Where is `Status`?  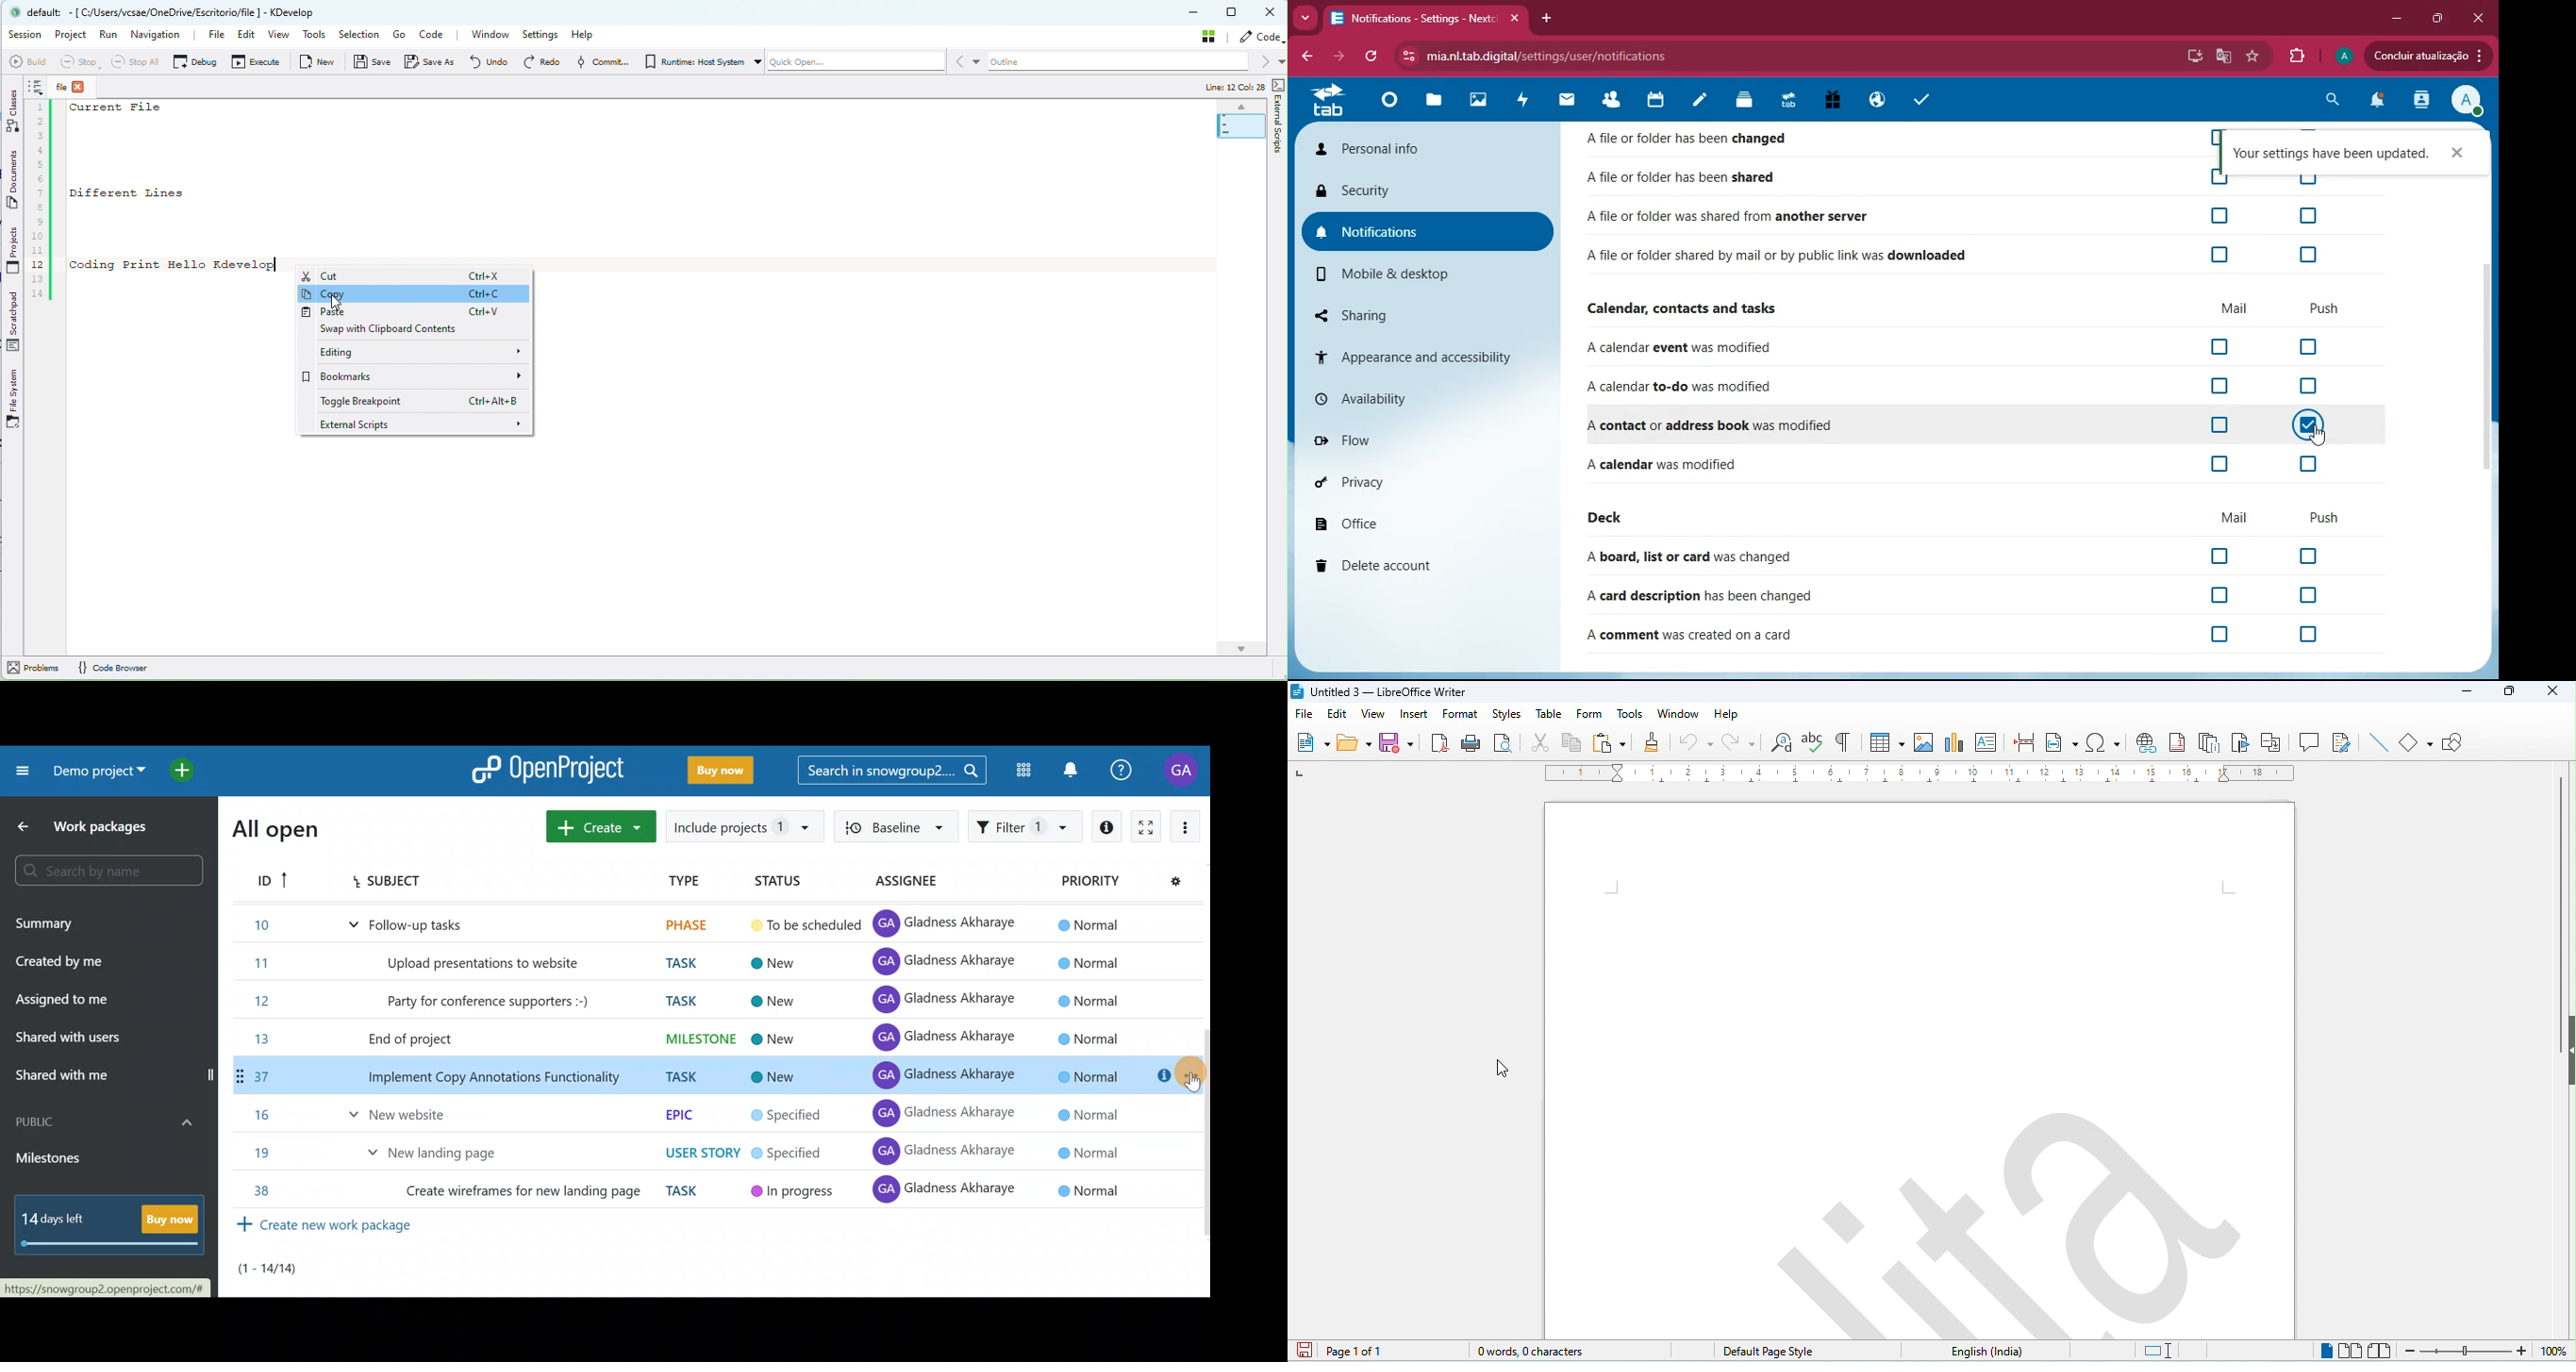
Status is located at coordinates (777, 880).